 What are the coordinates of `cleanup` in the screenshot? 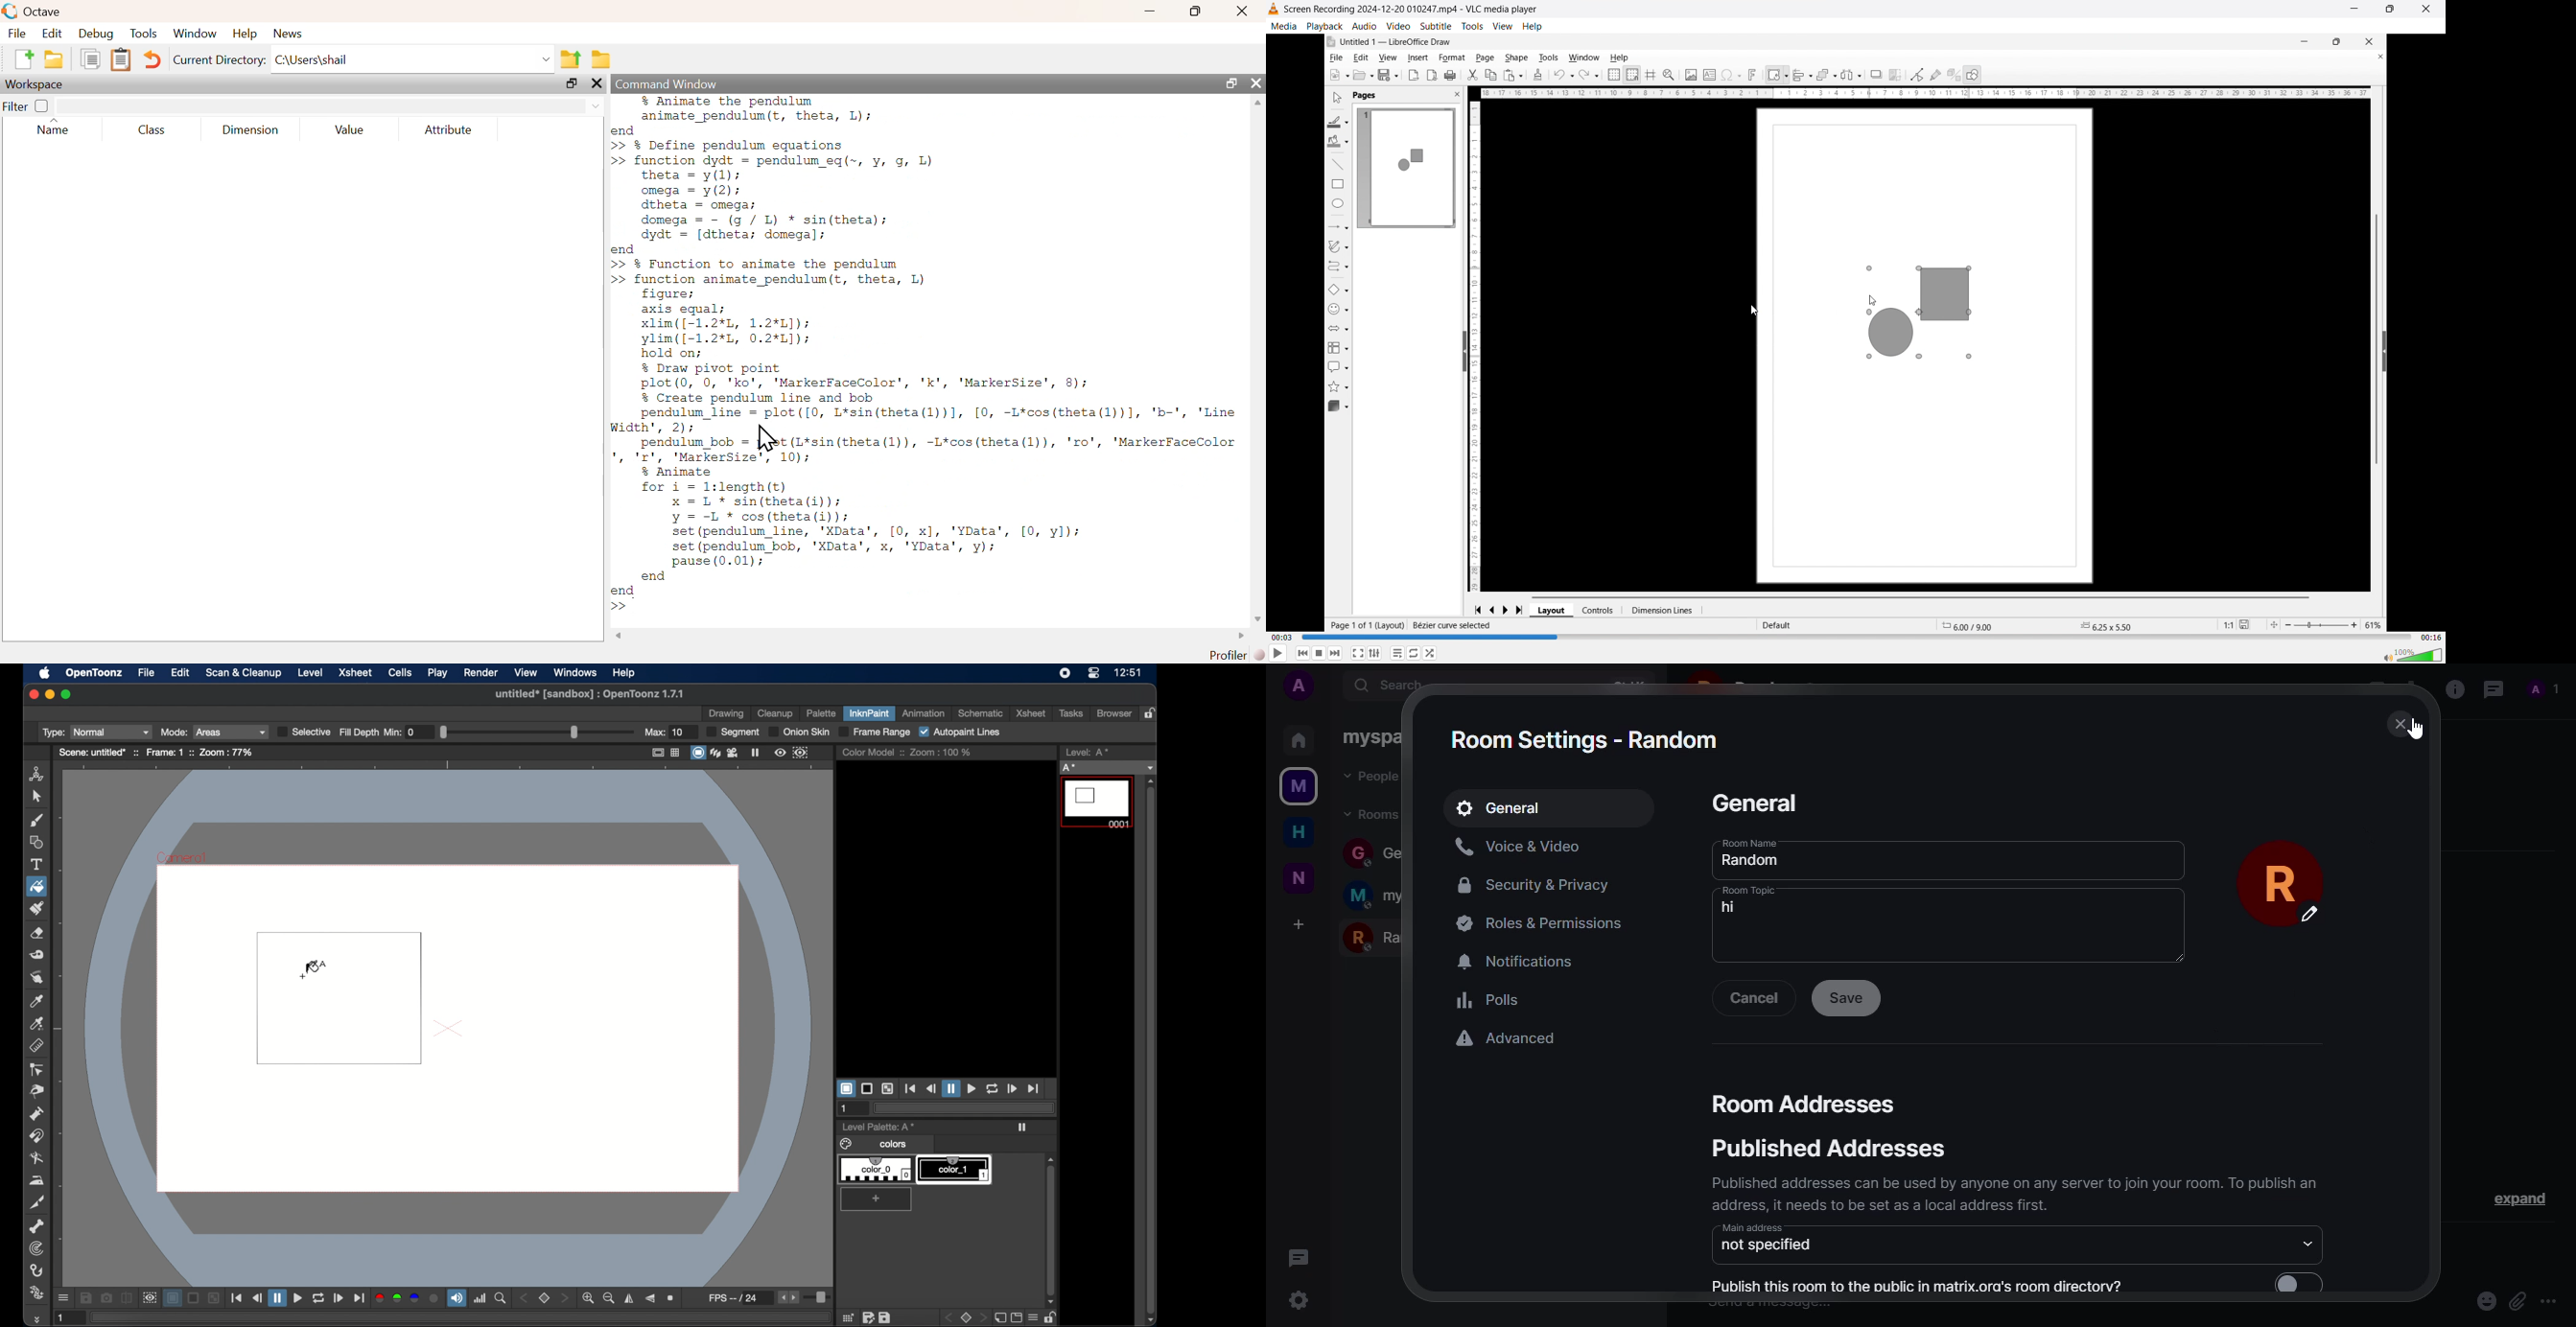 It's located at (777, 713).